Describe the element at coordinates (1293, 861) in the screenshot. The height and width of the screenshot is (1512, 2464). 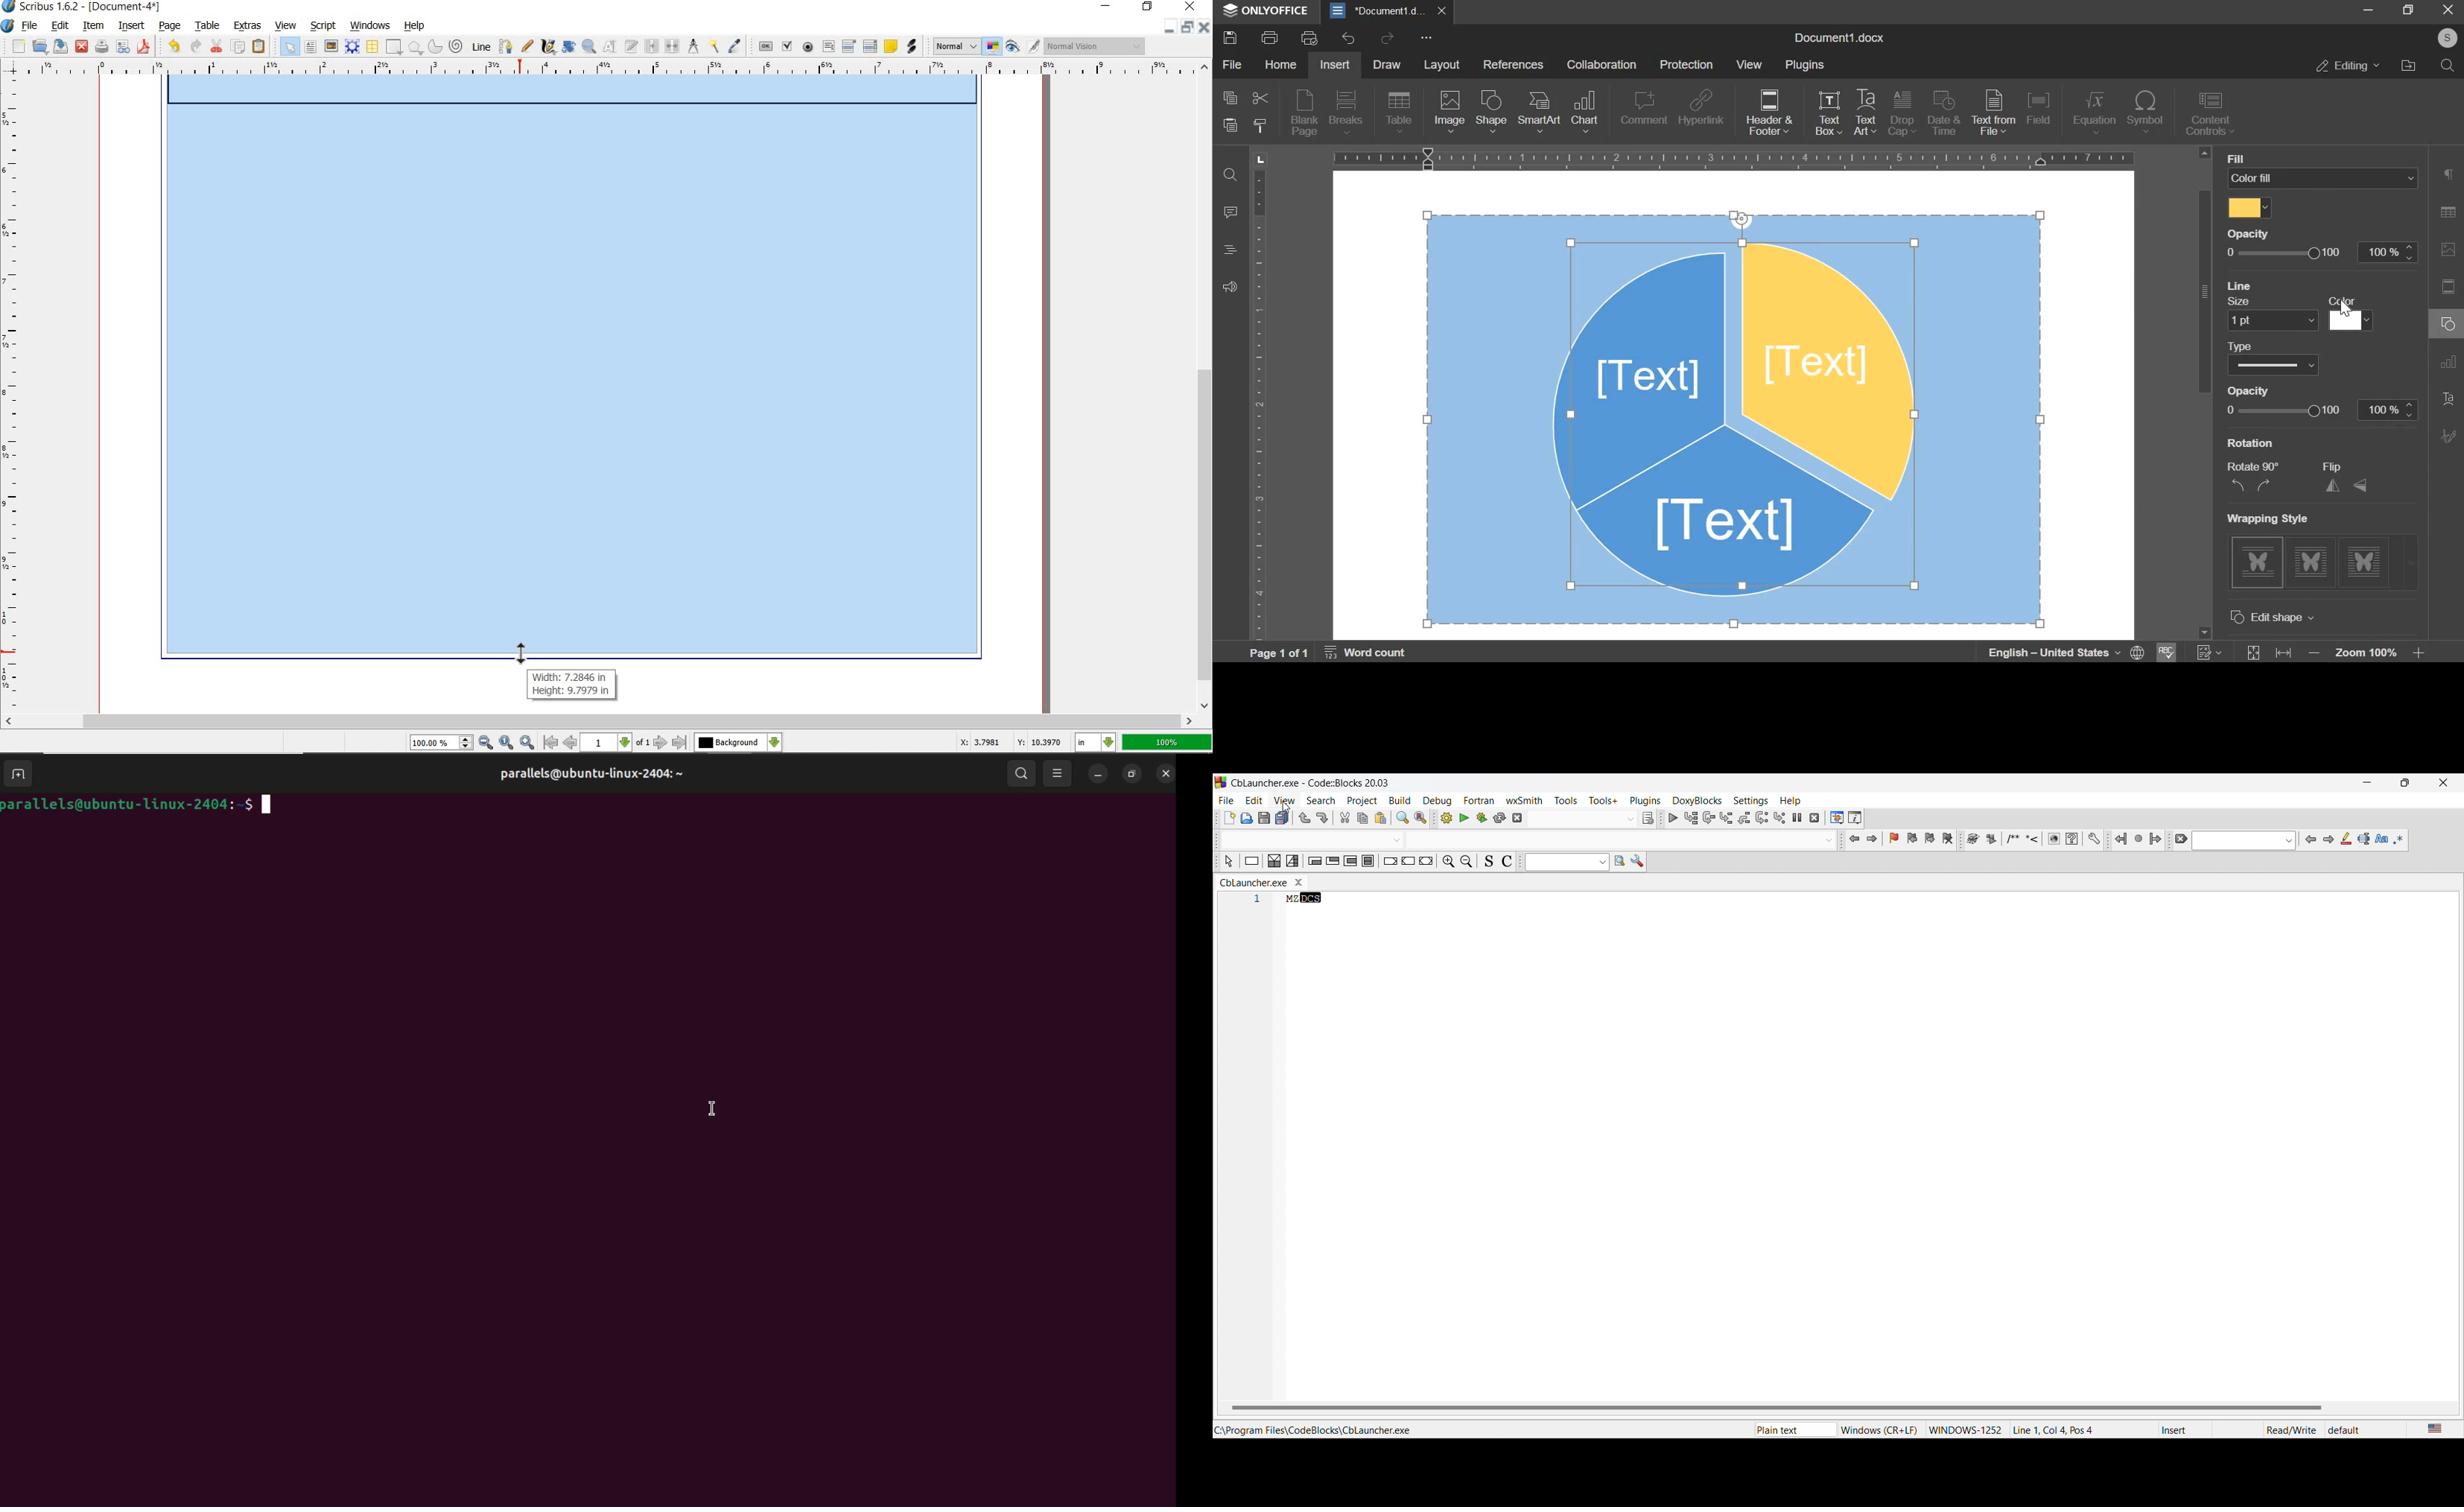
I see `Selection` at that location.